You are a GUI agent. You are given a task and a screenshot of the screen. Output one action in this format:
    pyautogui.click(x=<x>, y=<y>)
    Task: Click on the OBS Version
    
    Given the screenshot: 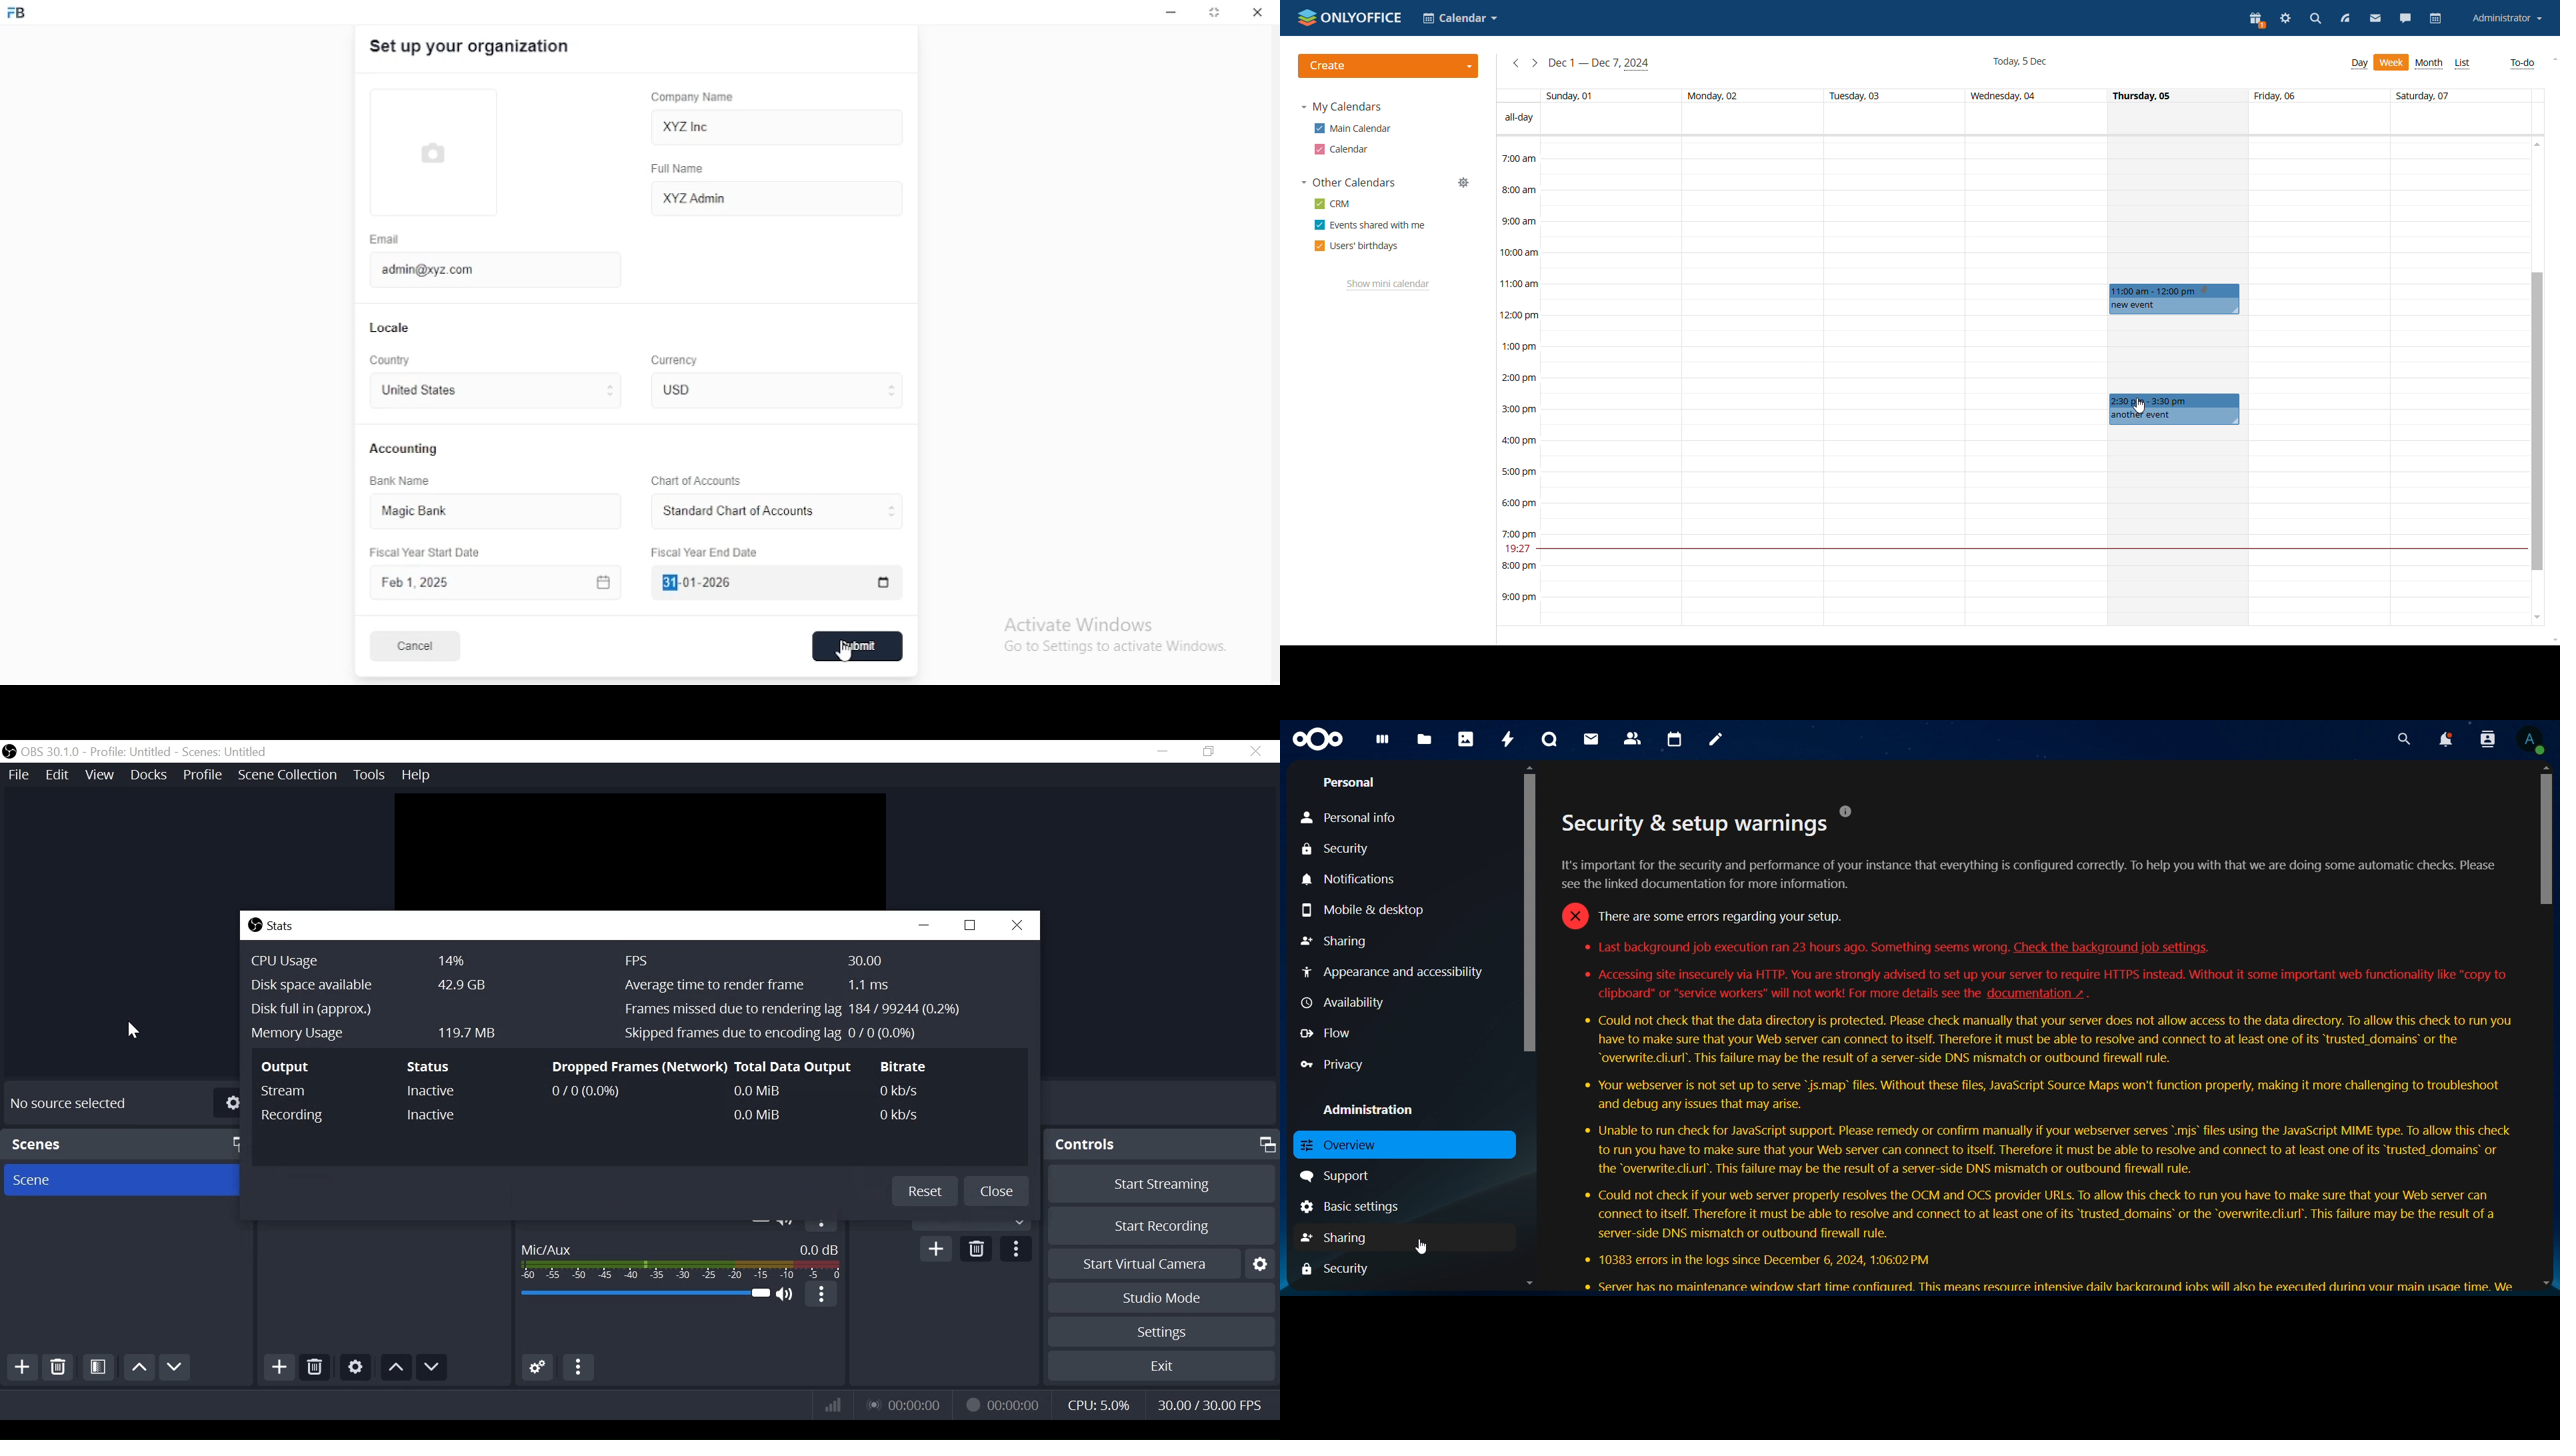 What is the action you would take?
    pyautogui.click(x=53, y=753)
    